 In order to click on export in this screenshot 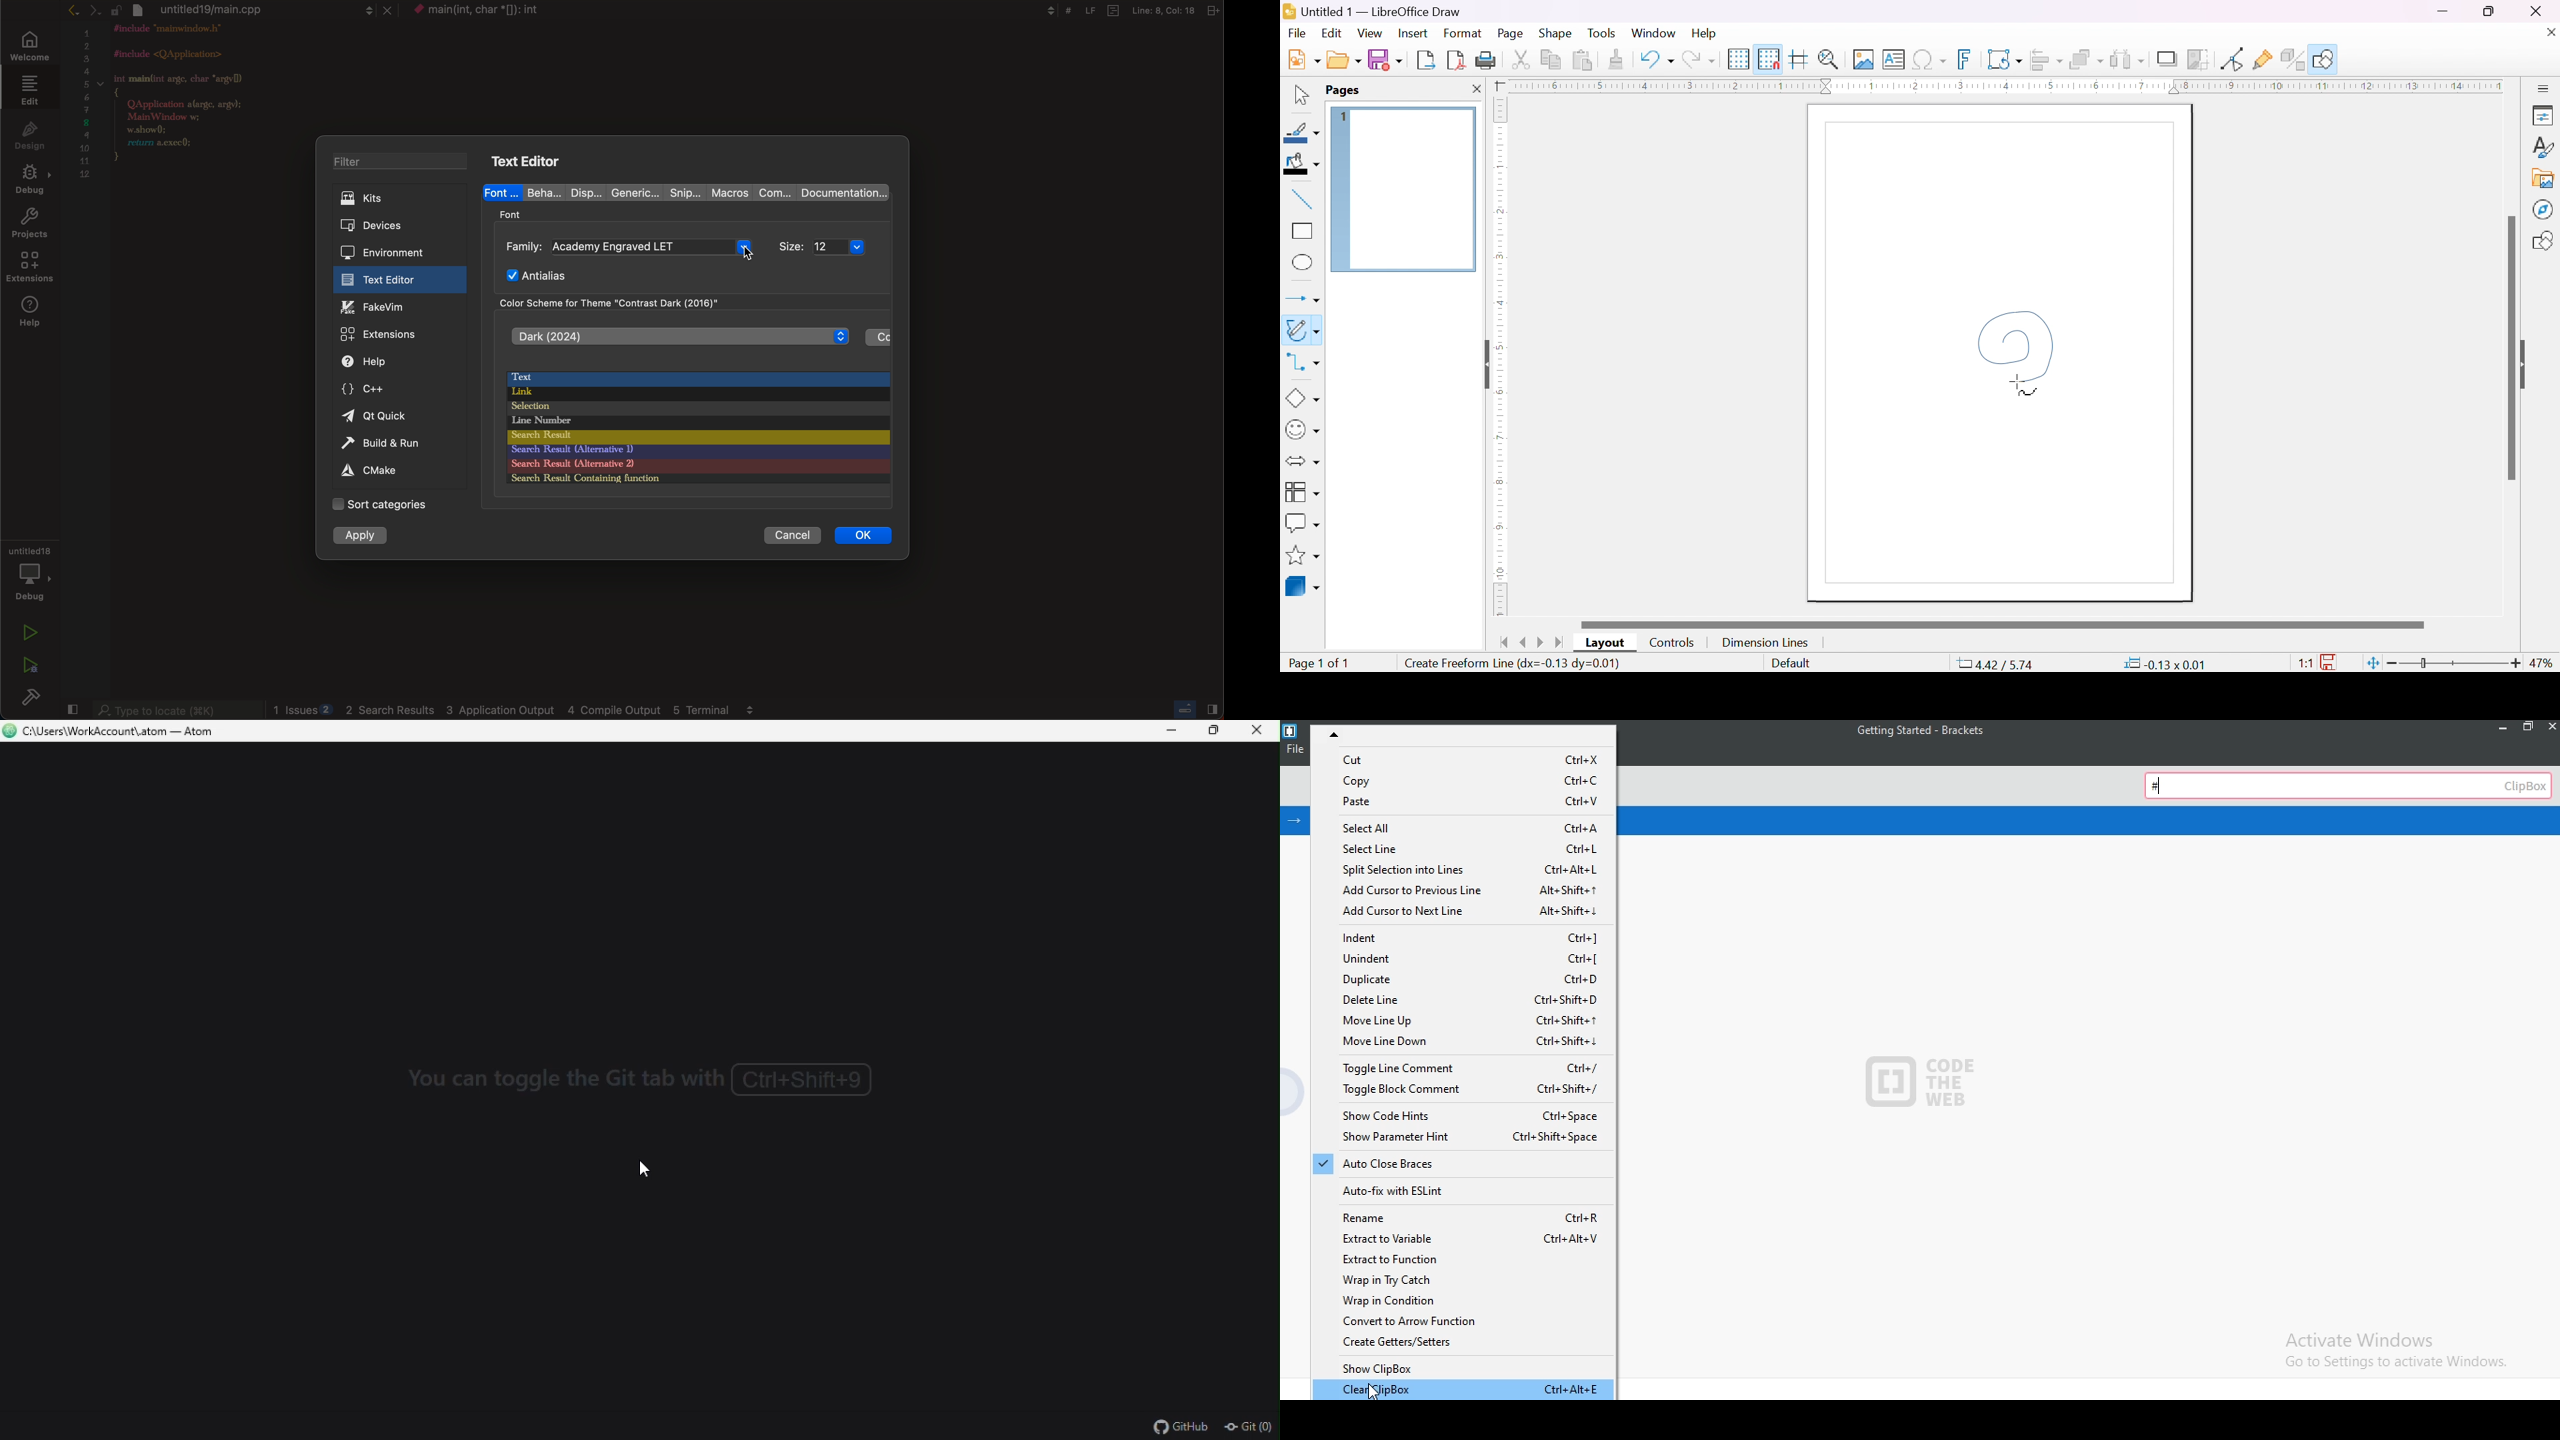, I will do `click(1428, 60)`.